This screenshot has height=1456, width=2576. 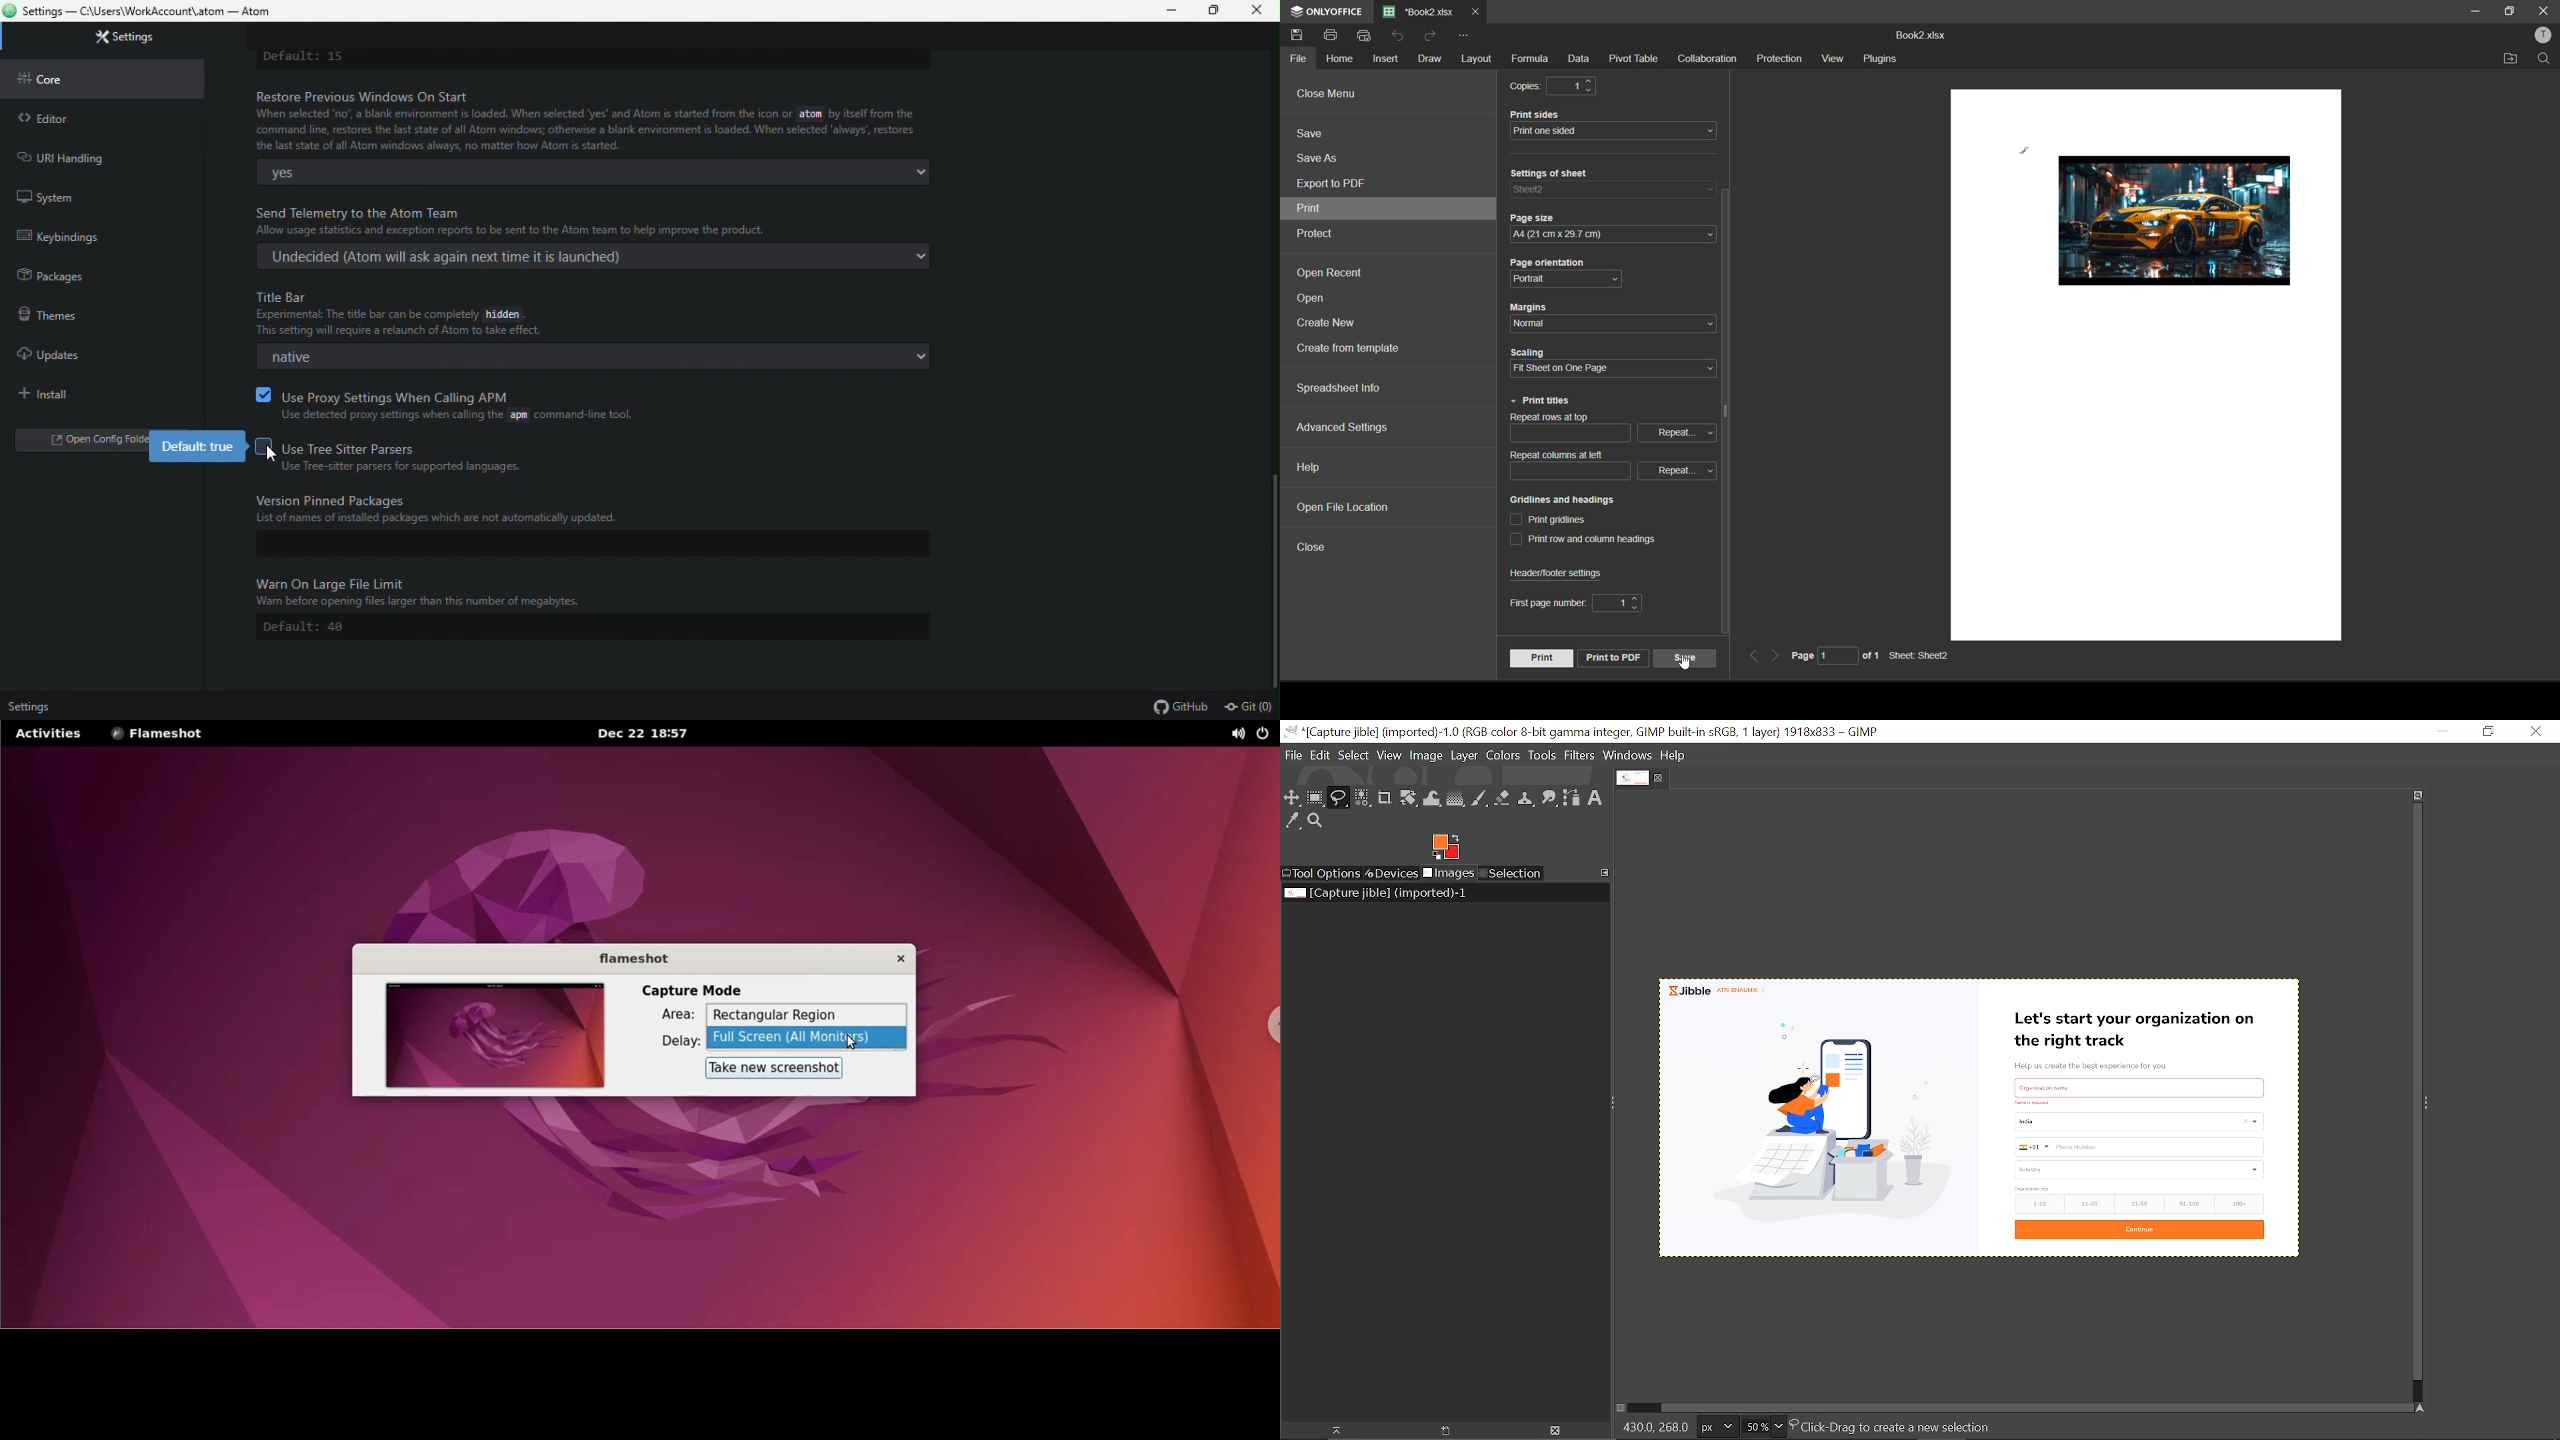 What do you see at coordinates (2544, 37) in the screenshot?
I see `profile` at bounding box center [2544, 37].